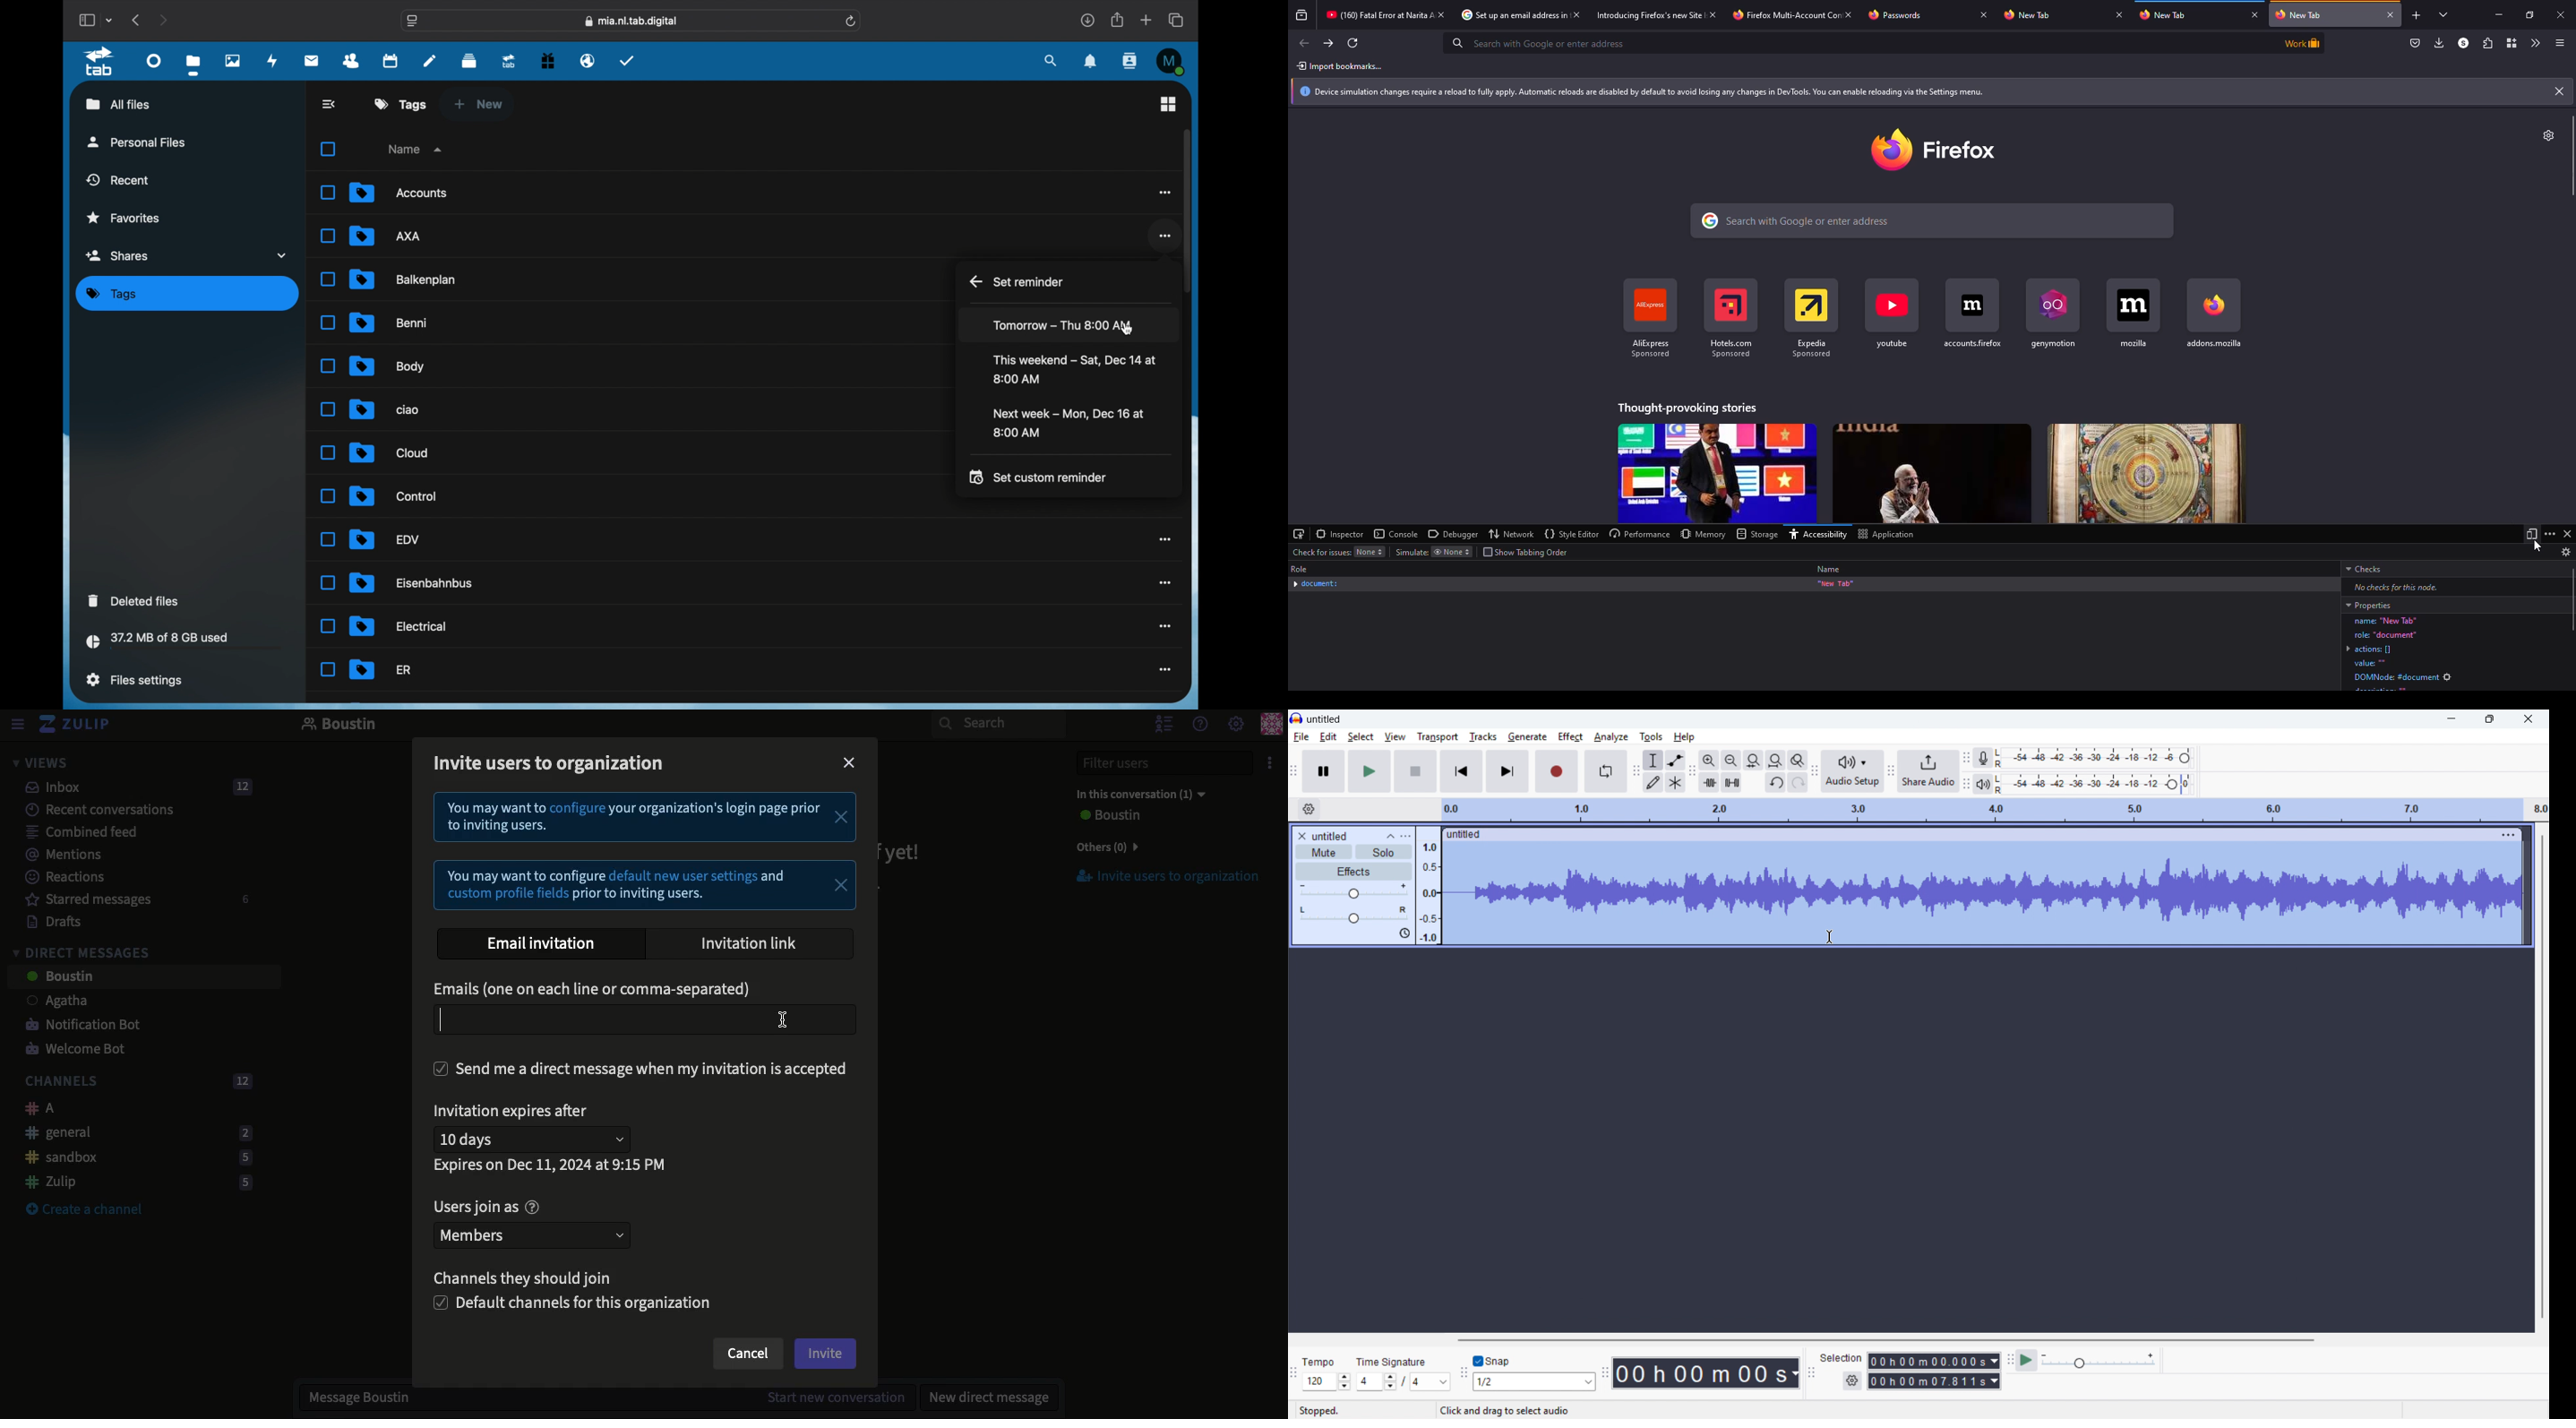 This screenshot has width=2576, height=1428. Describe the element at coordinates (826, 1354) in the screenshot. I see `Invite` at that location.